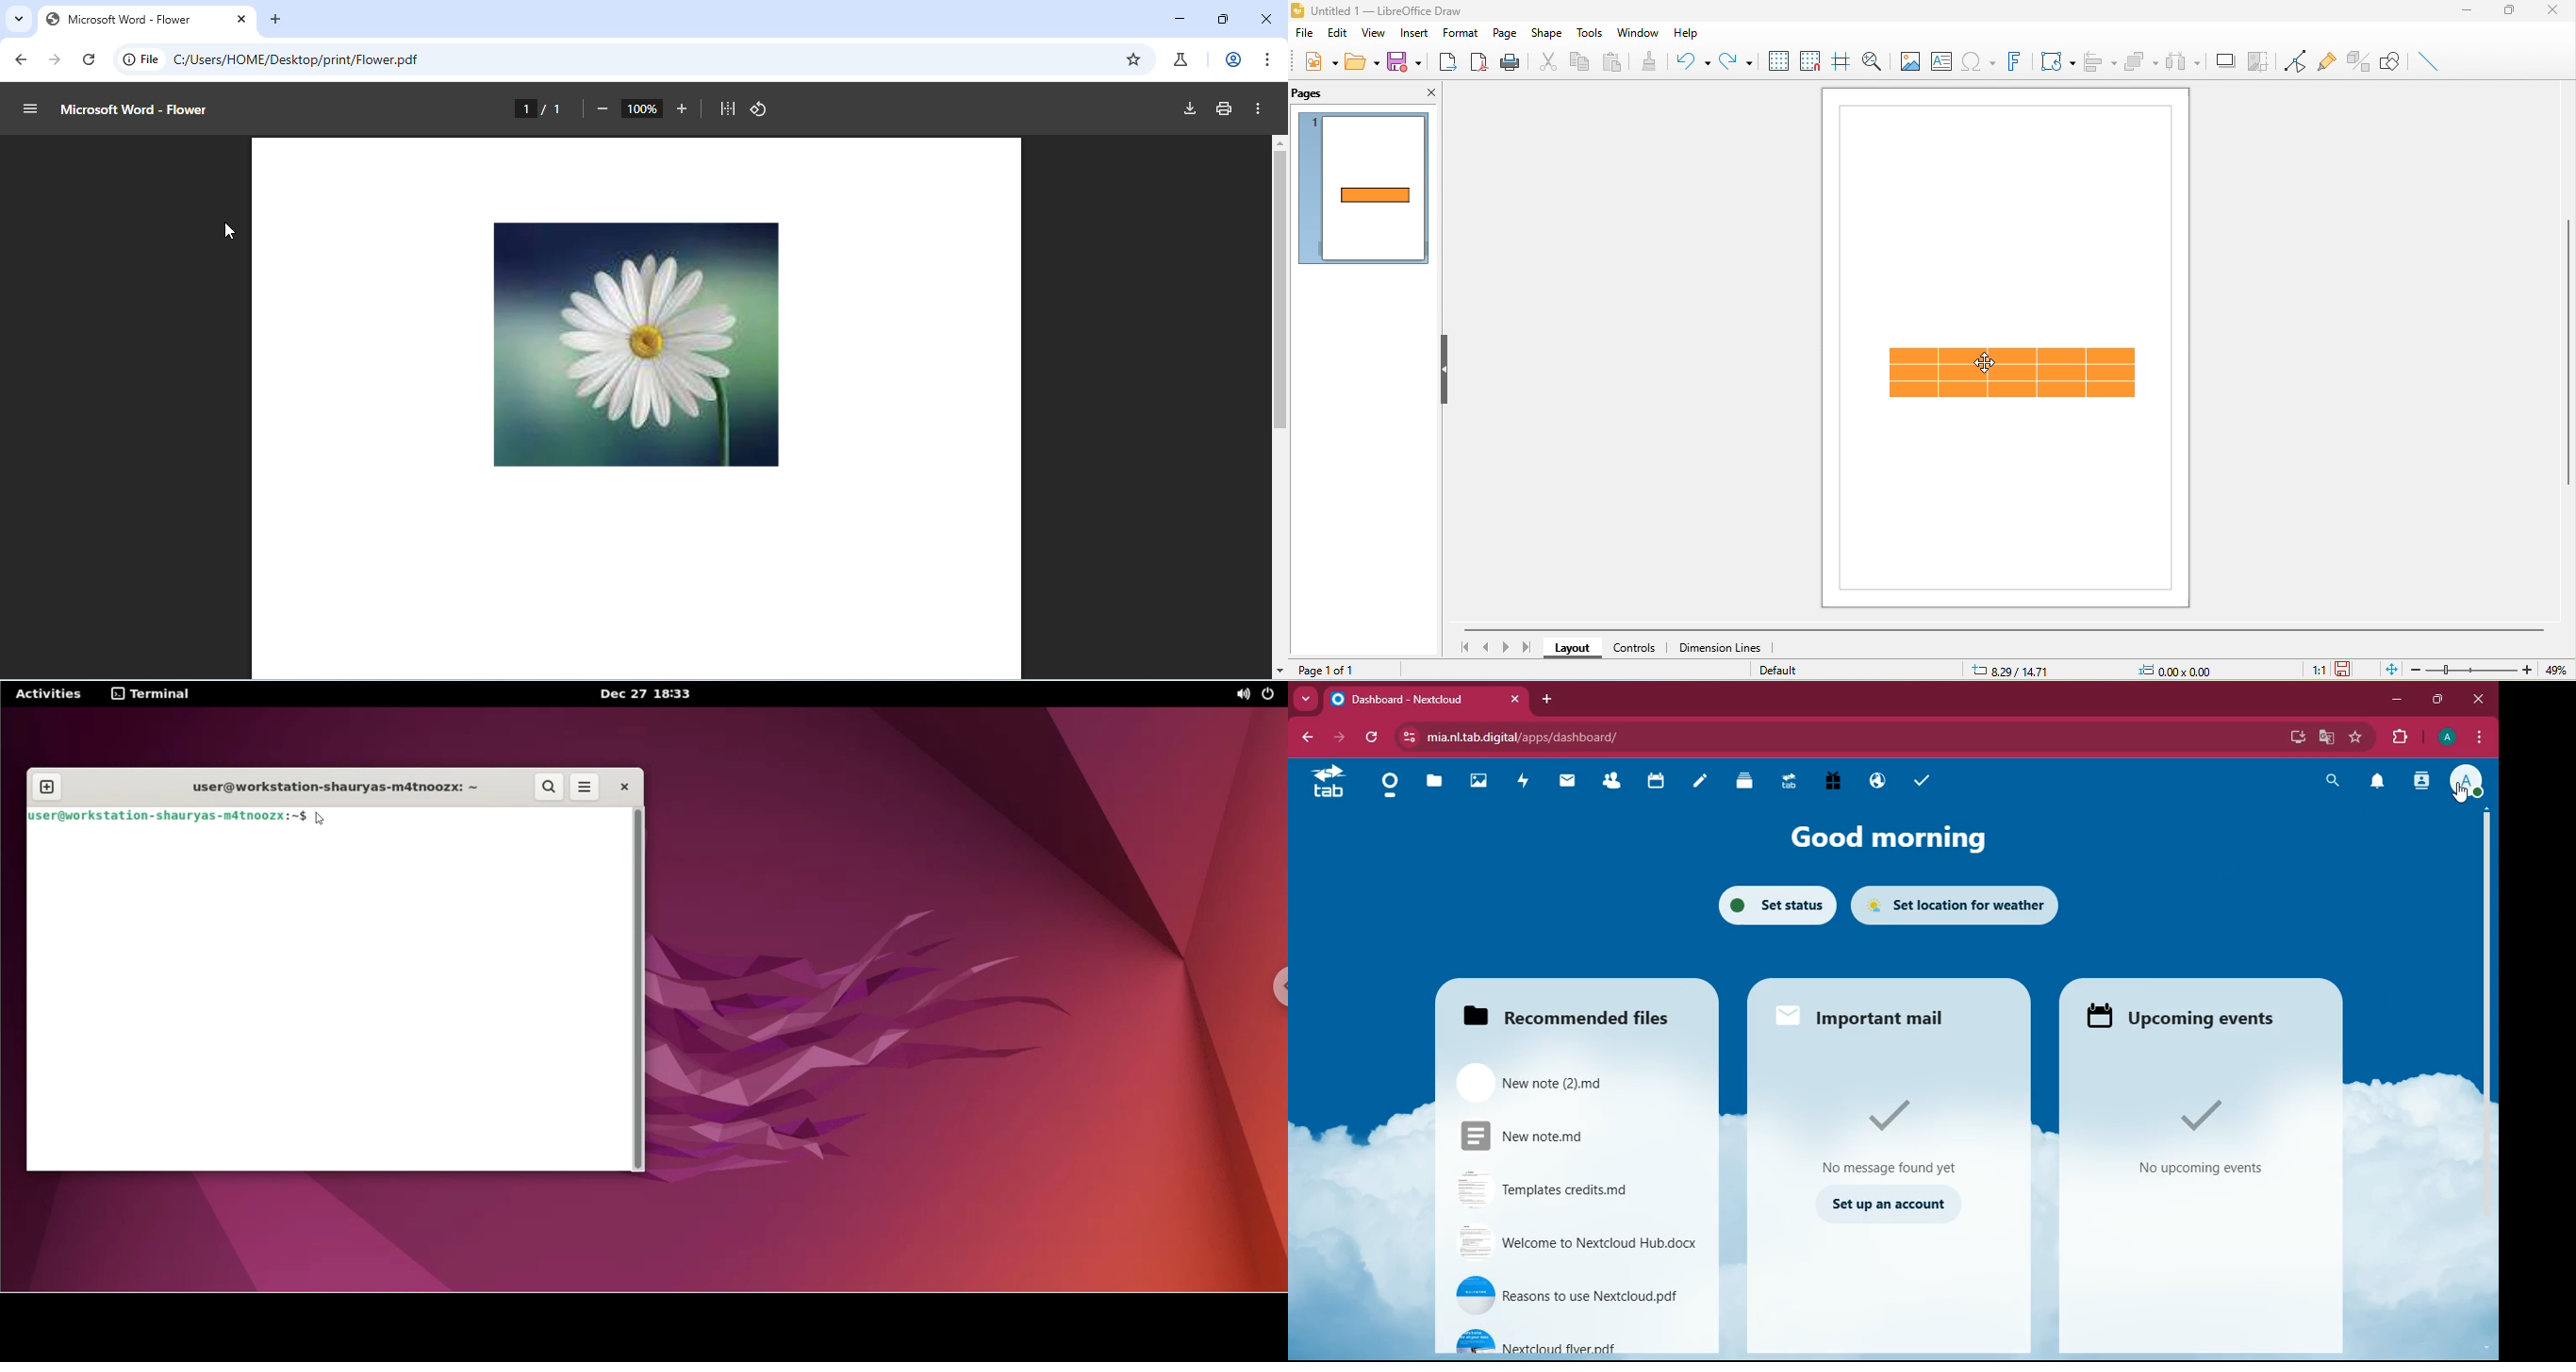 The height and width of the screenshot is (1372, 2576). What do you see at coordinates (1365, 62) in the screenshot?
I see `open` at bounding box center [1365, 62].